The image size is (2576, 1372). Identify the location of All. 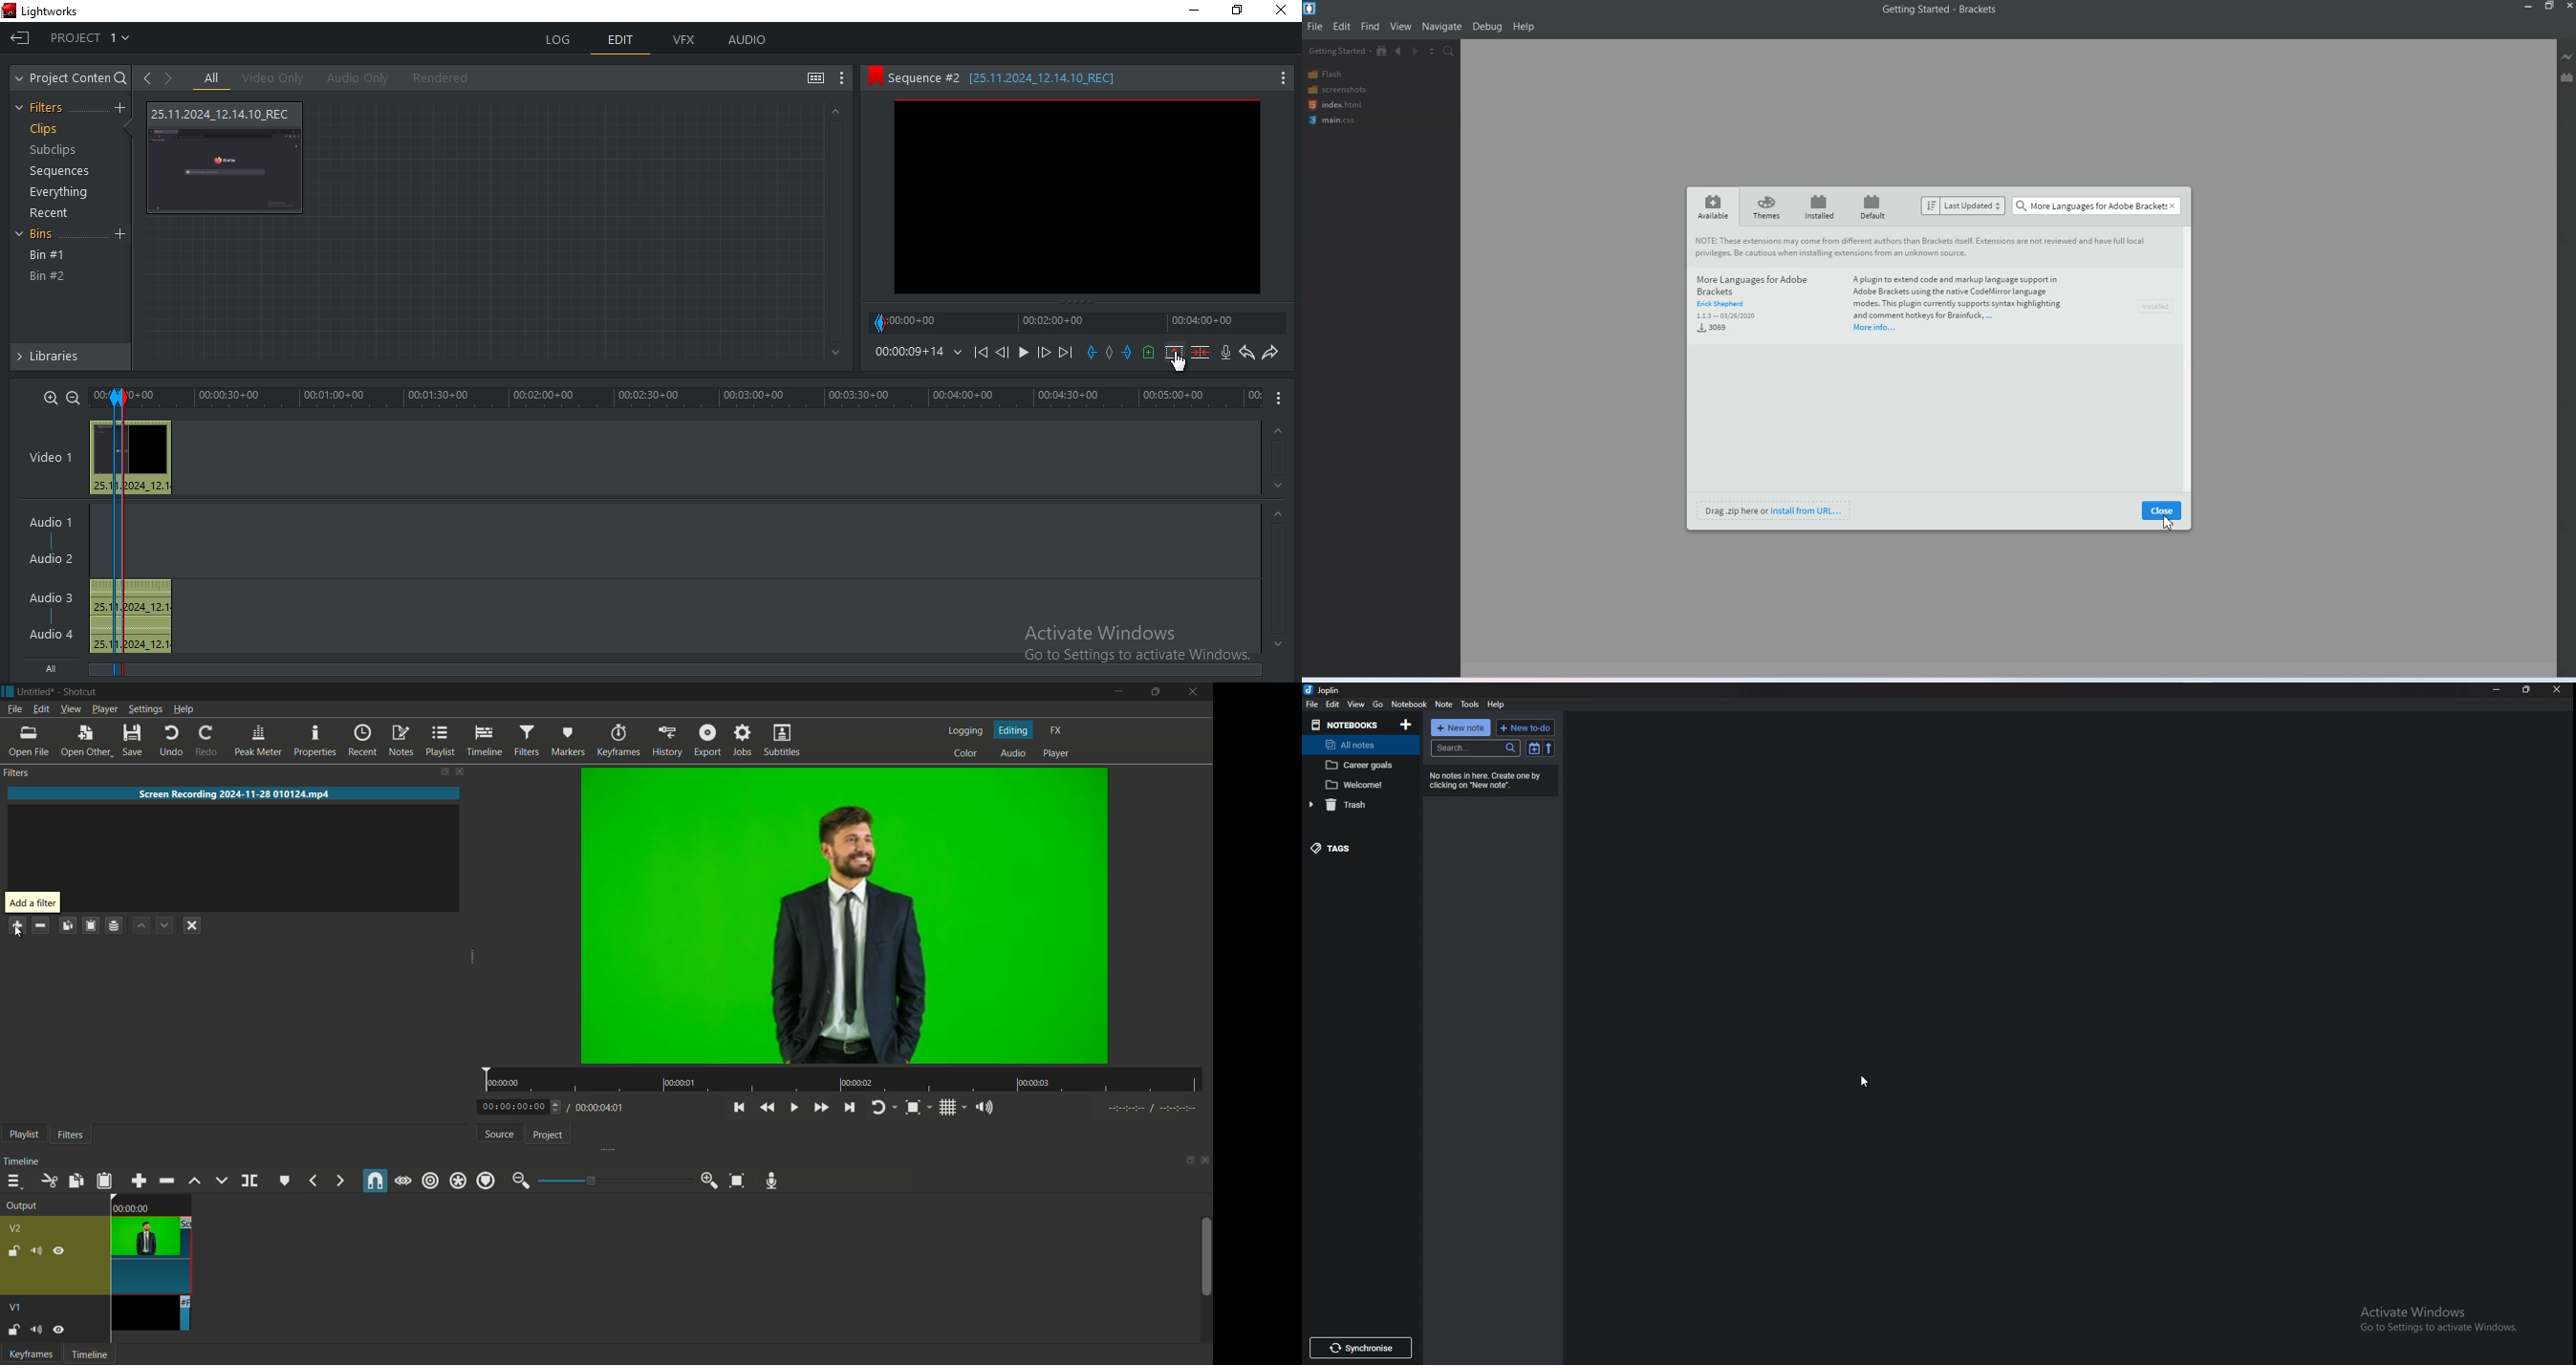
(56, 670).